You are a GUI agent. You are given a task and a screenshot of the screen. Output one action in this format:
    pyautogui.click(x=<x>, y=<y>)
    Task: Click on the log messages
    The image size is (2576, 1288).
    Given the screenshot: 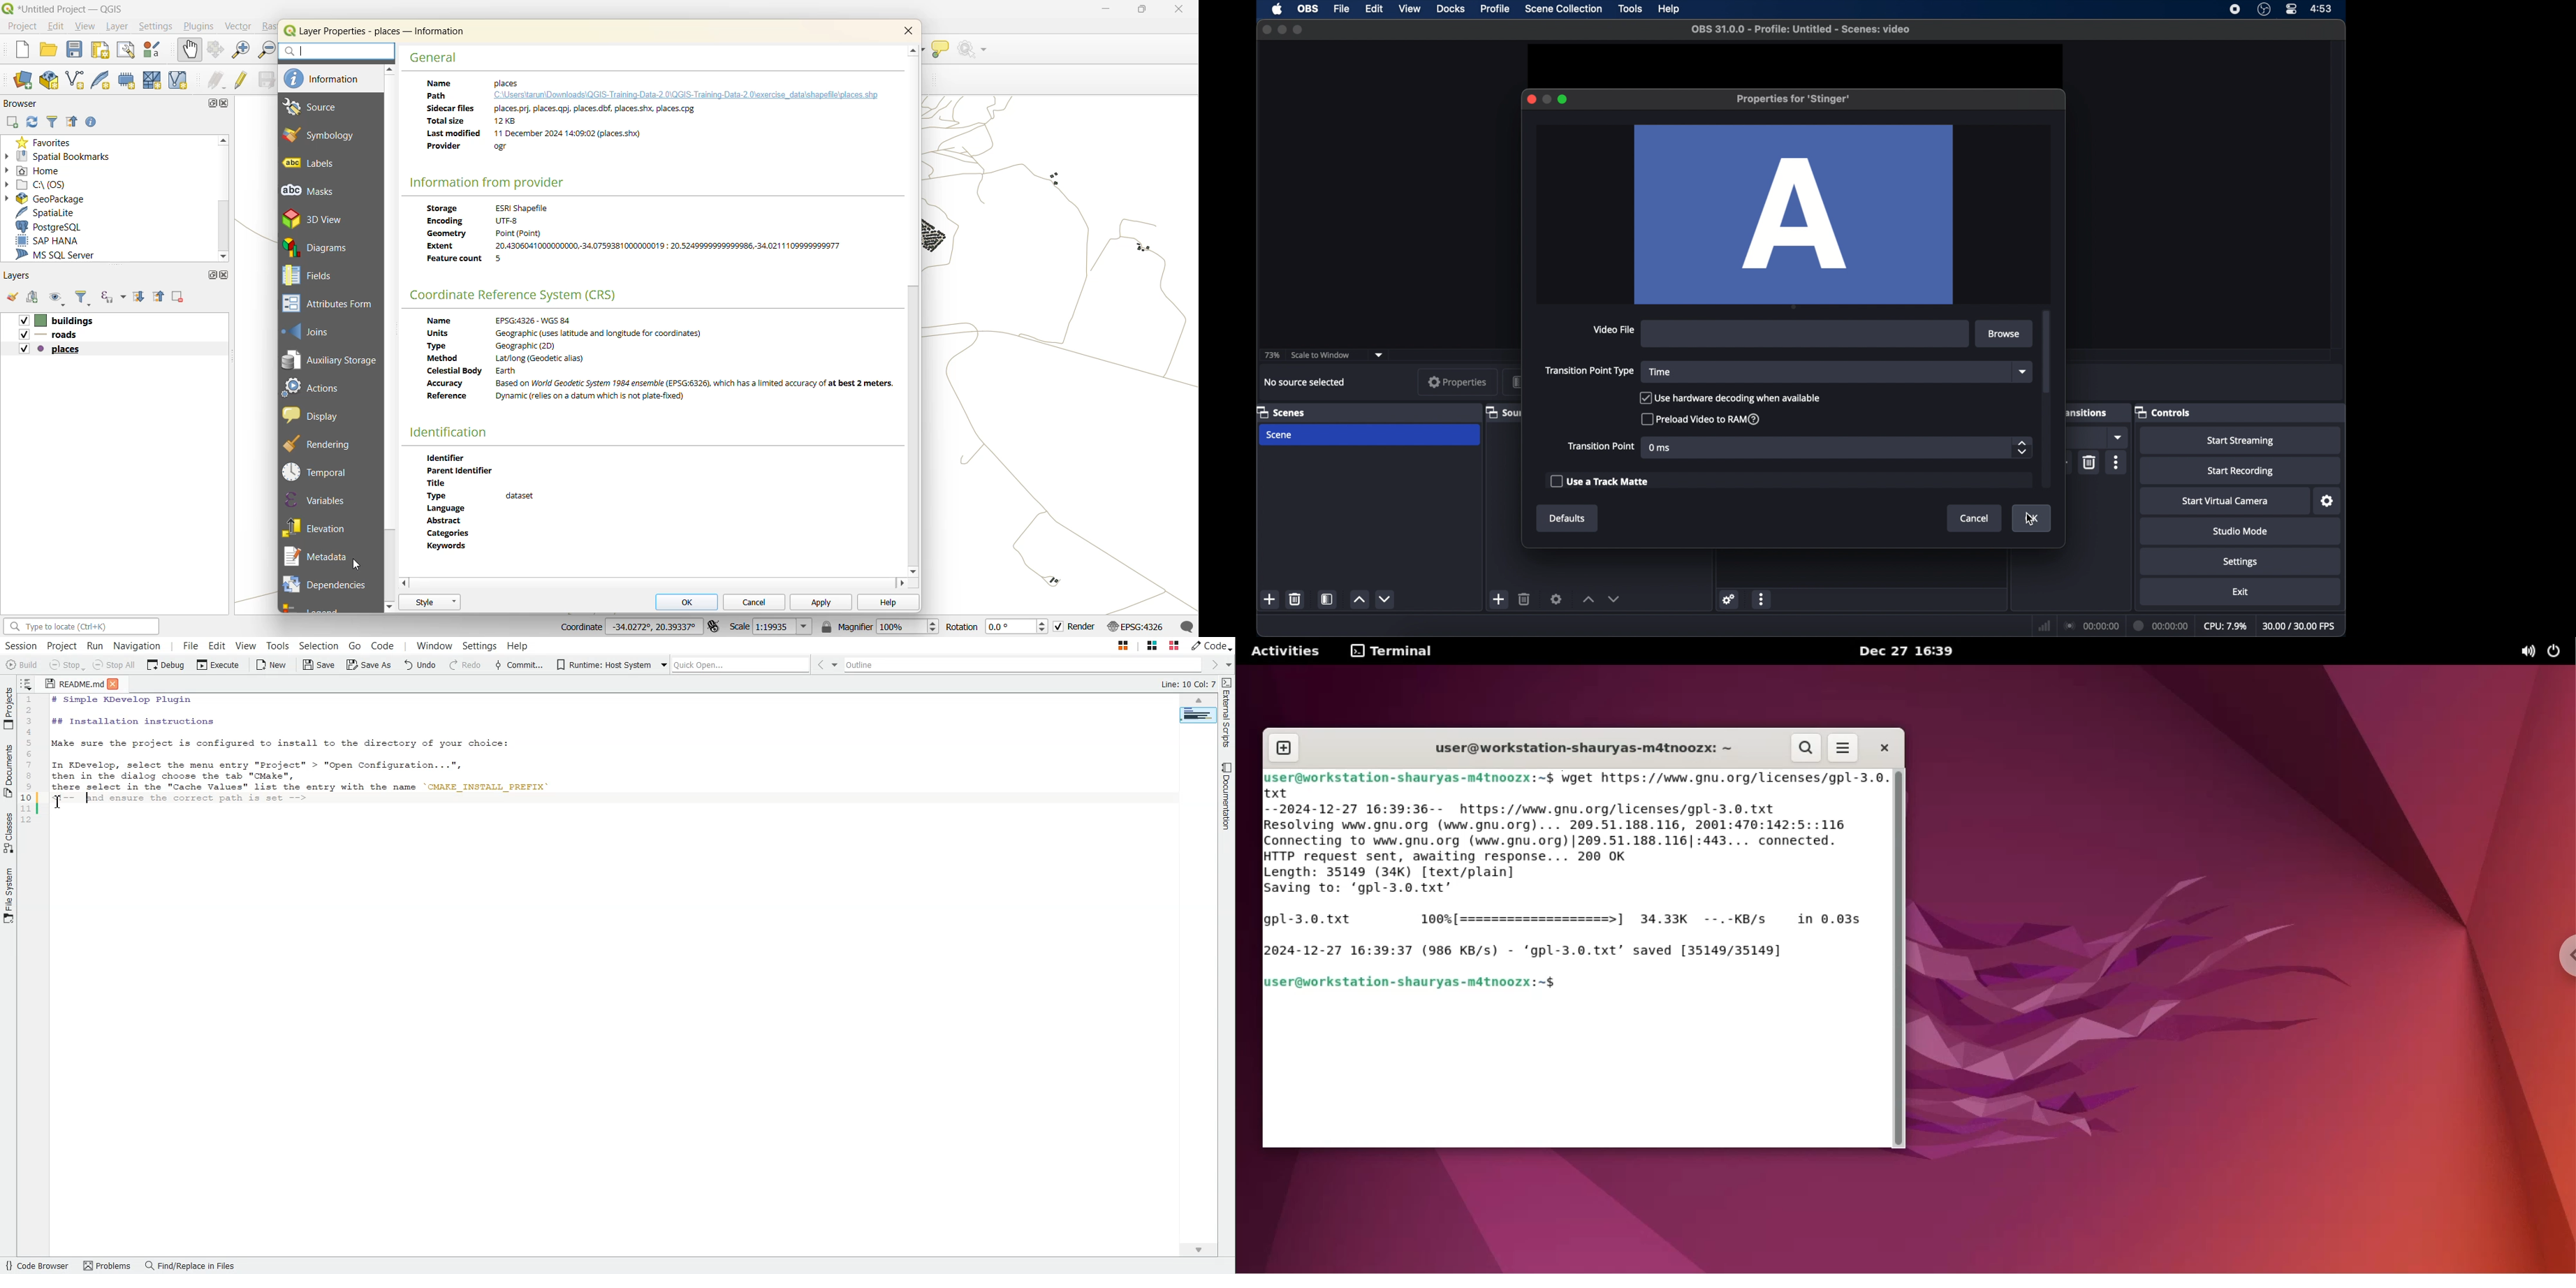 What is the action you would take?
    pyautogui.click(x=1187, y=625)
    